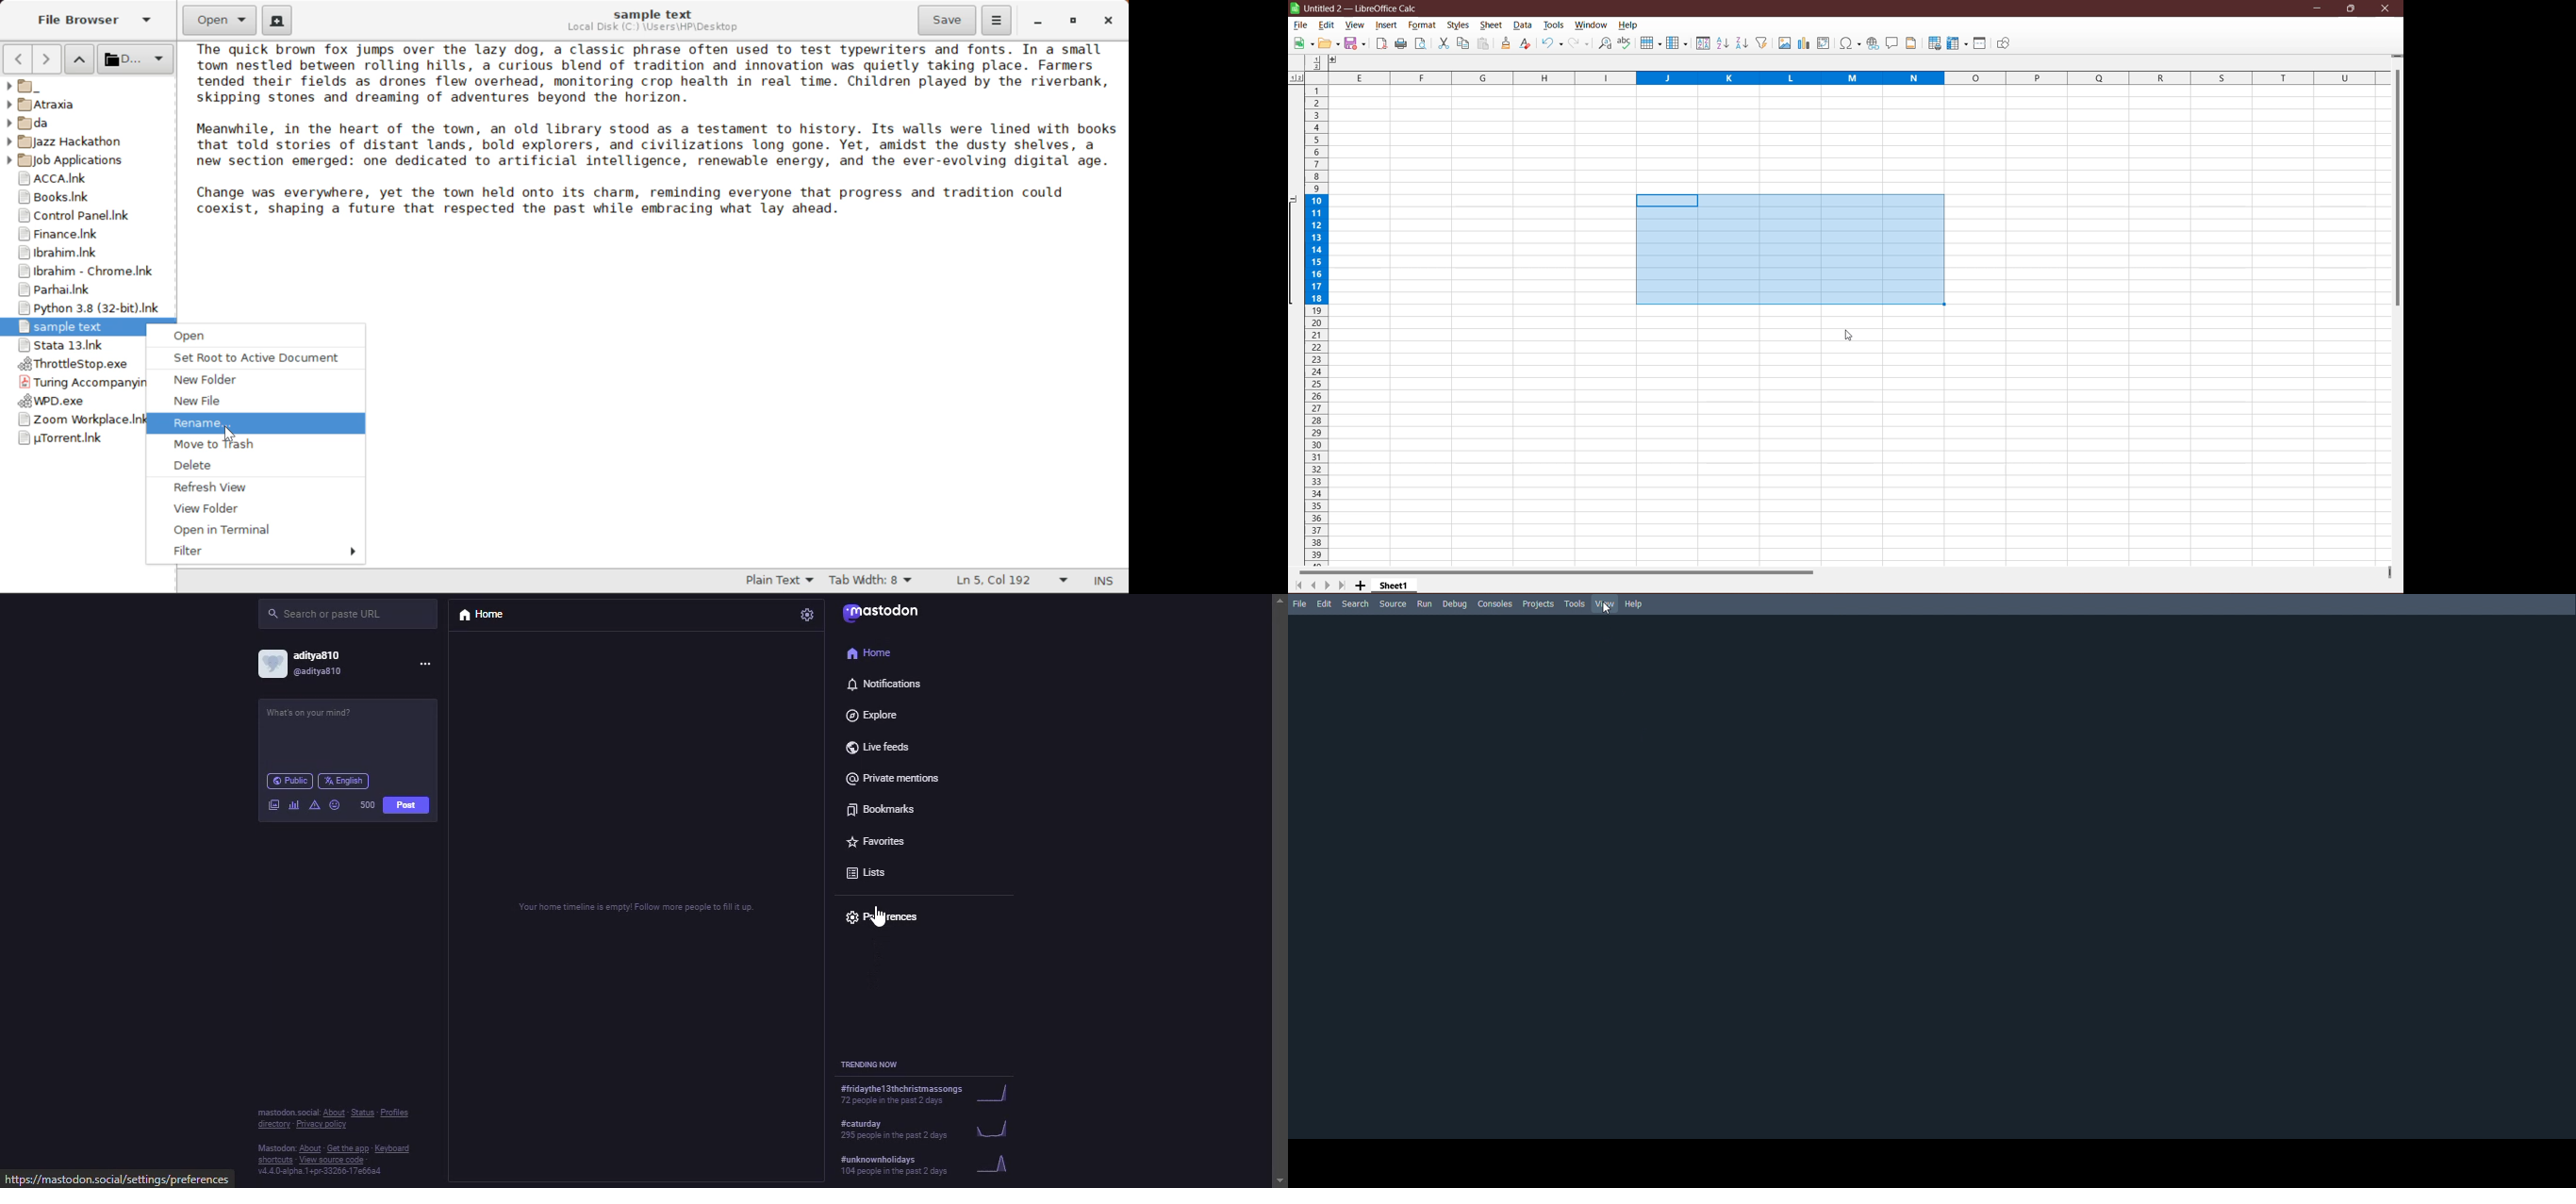  I want to click on trending, so click(874, 1065).